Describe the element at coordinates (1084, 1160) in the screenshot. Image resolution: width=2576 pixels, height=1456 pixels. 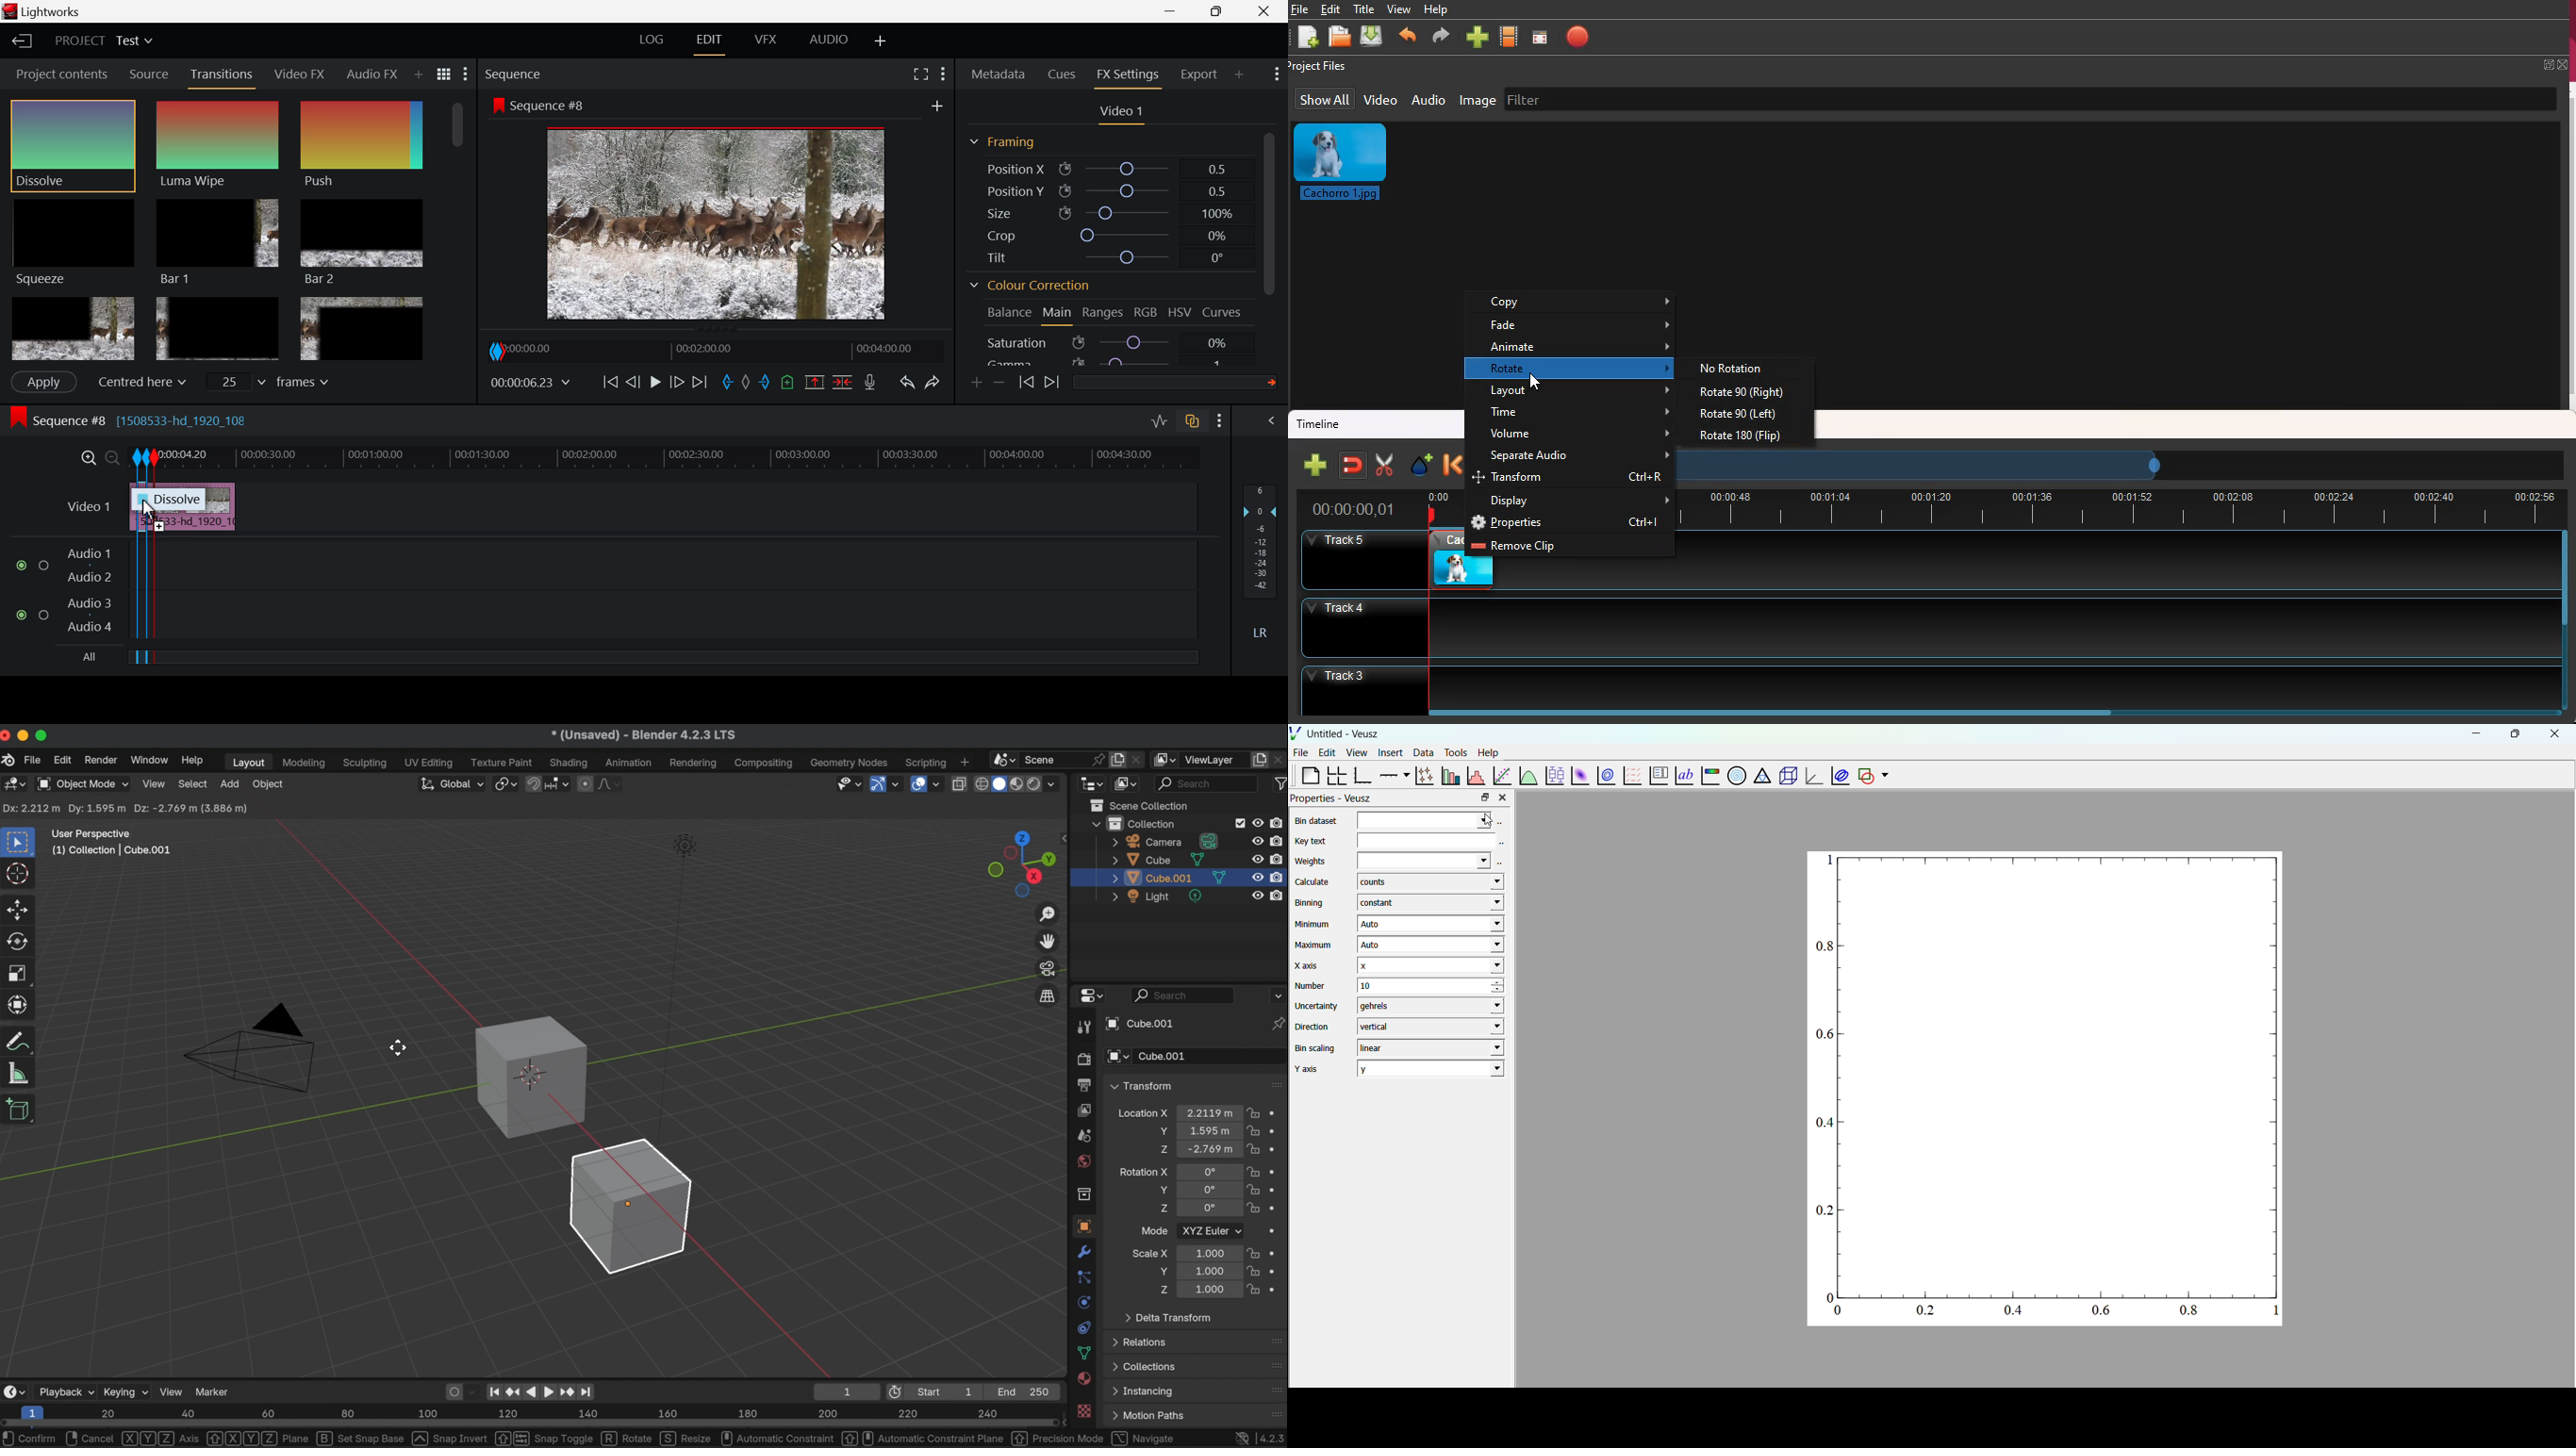
I see `world` at that location.